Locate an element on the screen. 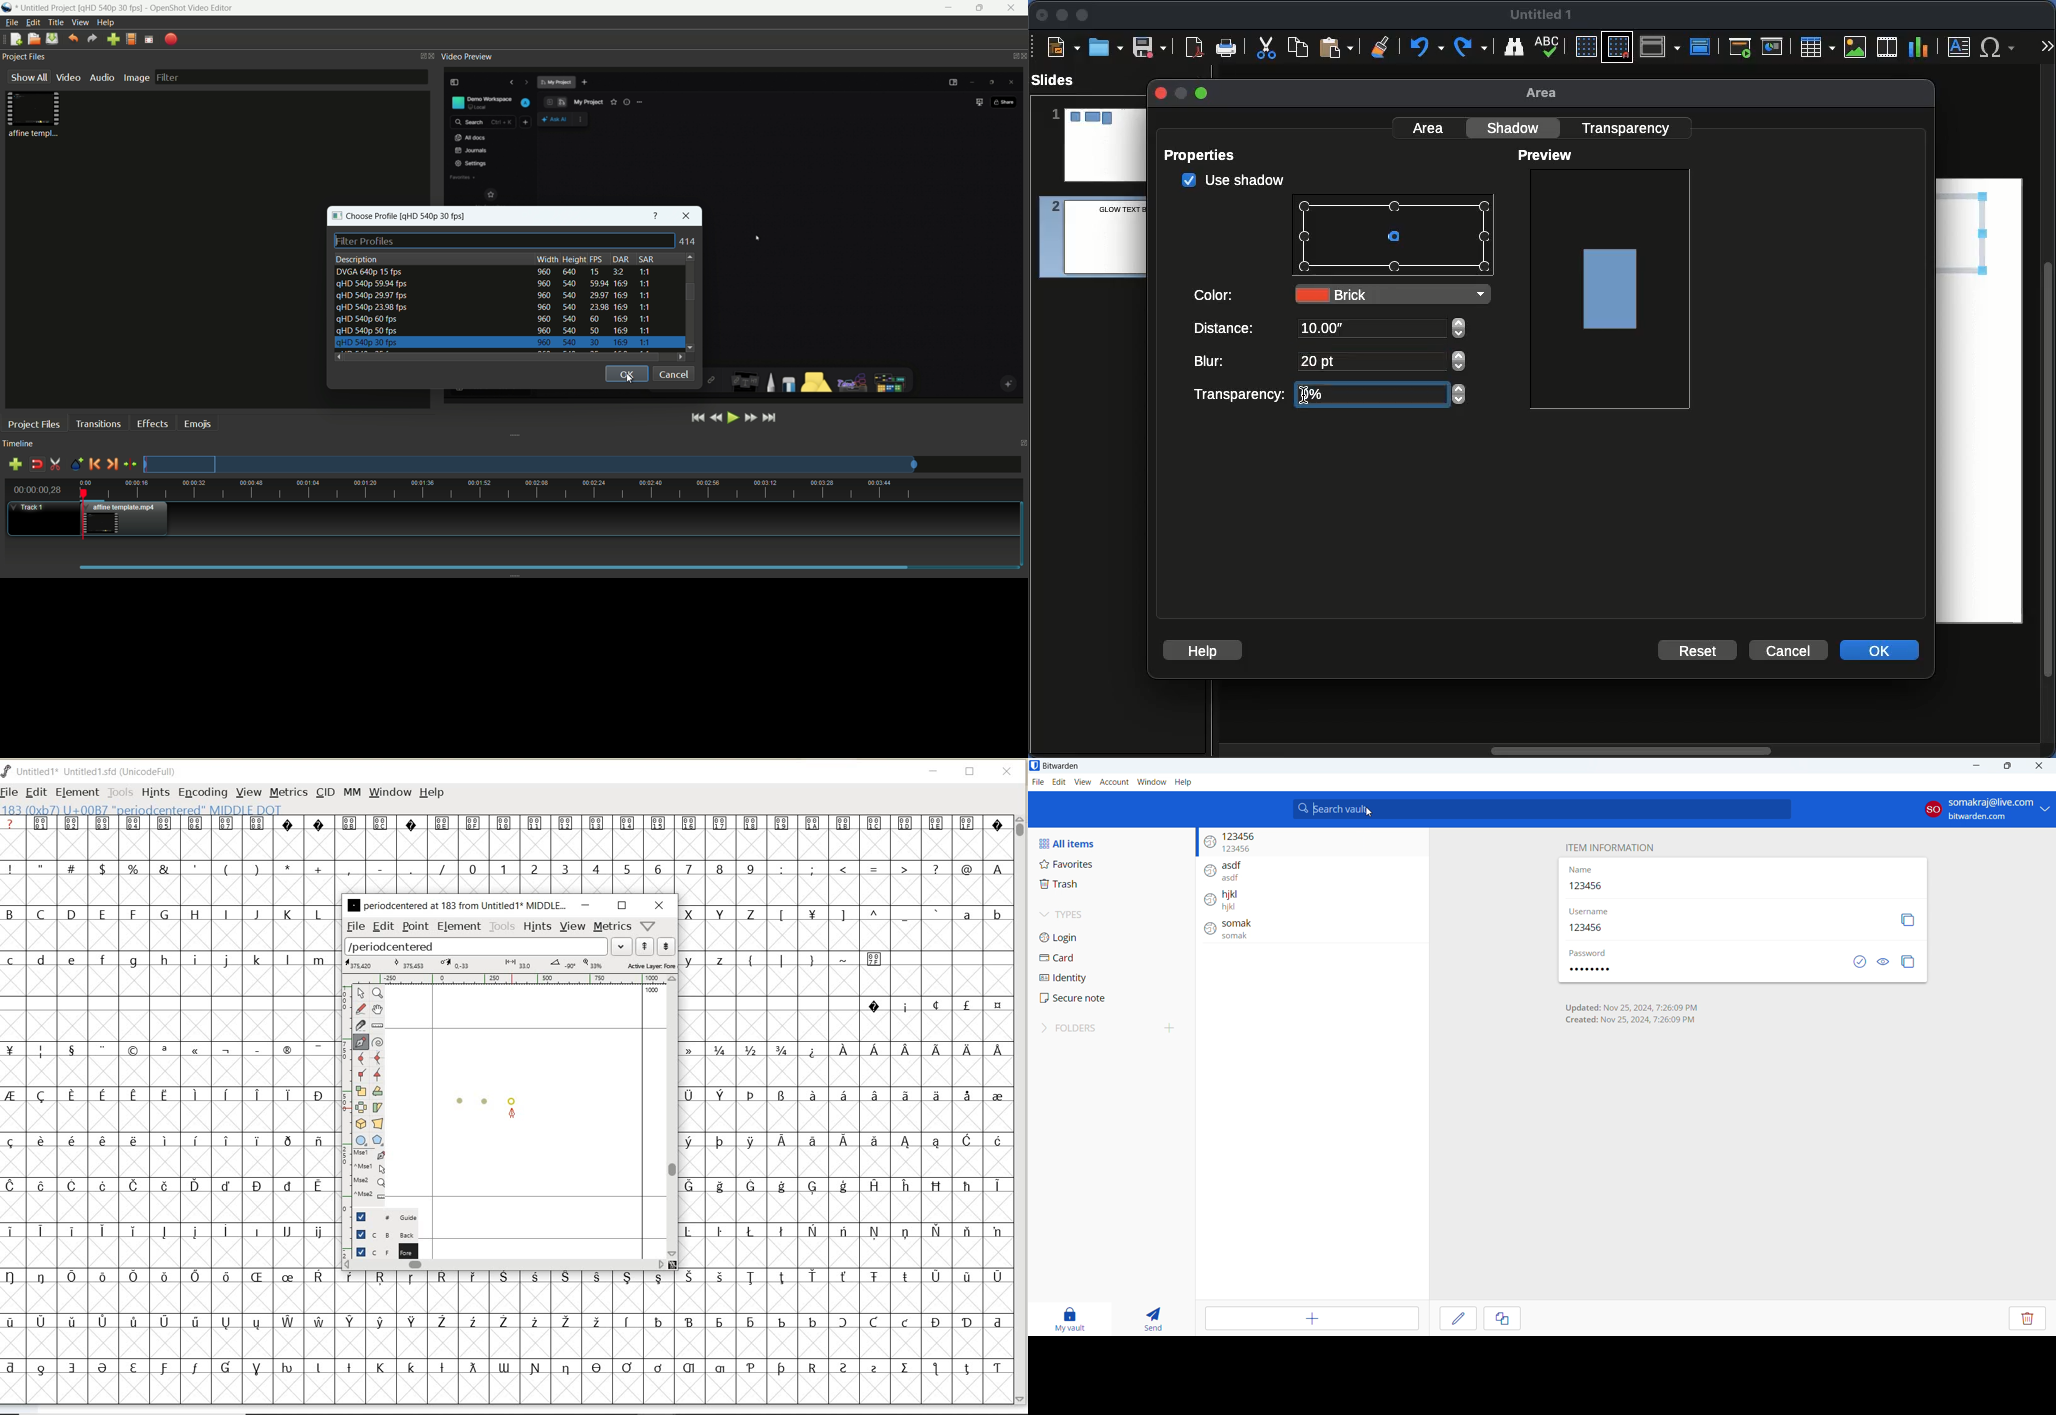 The width and height of the screenshot is (2072, 1428). Export as PDF is located at coordinates (1194, 48).